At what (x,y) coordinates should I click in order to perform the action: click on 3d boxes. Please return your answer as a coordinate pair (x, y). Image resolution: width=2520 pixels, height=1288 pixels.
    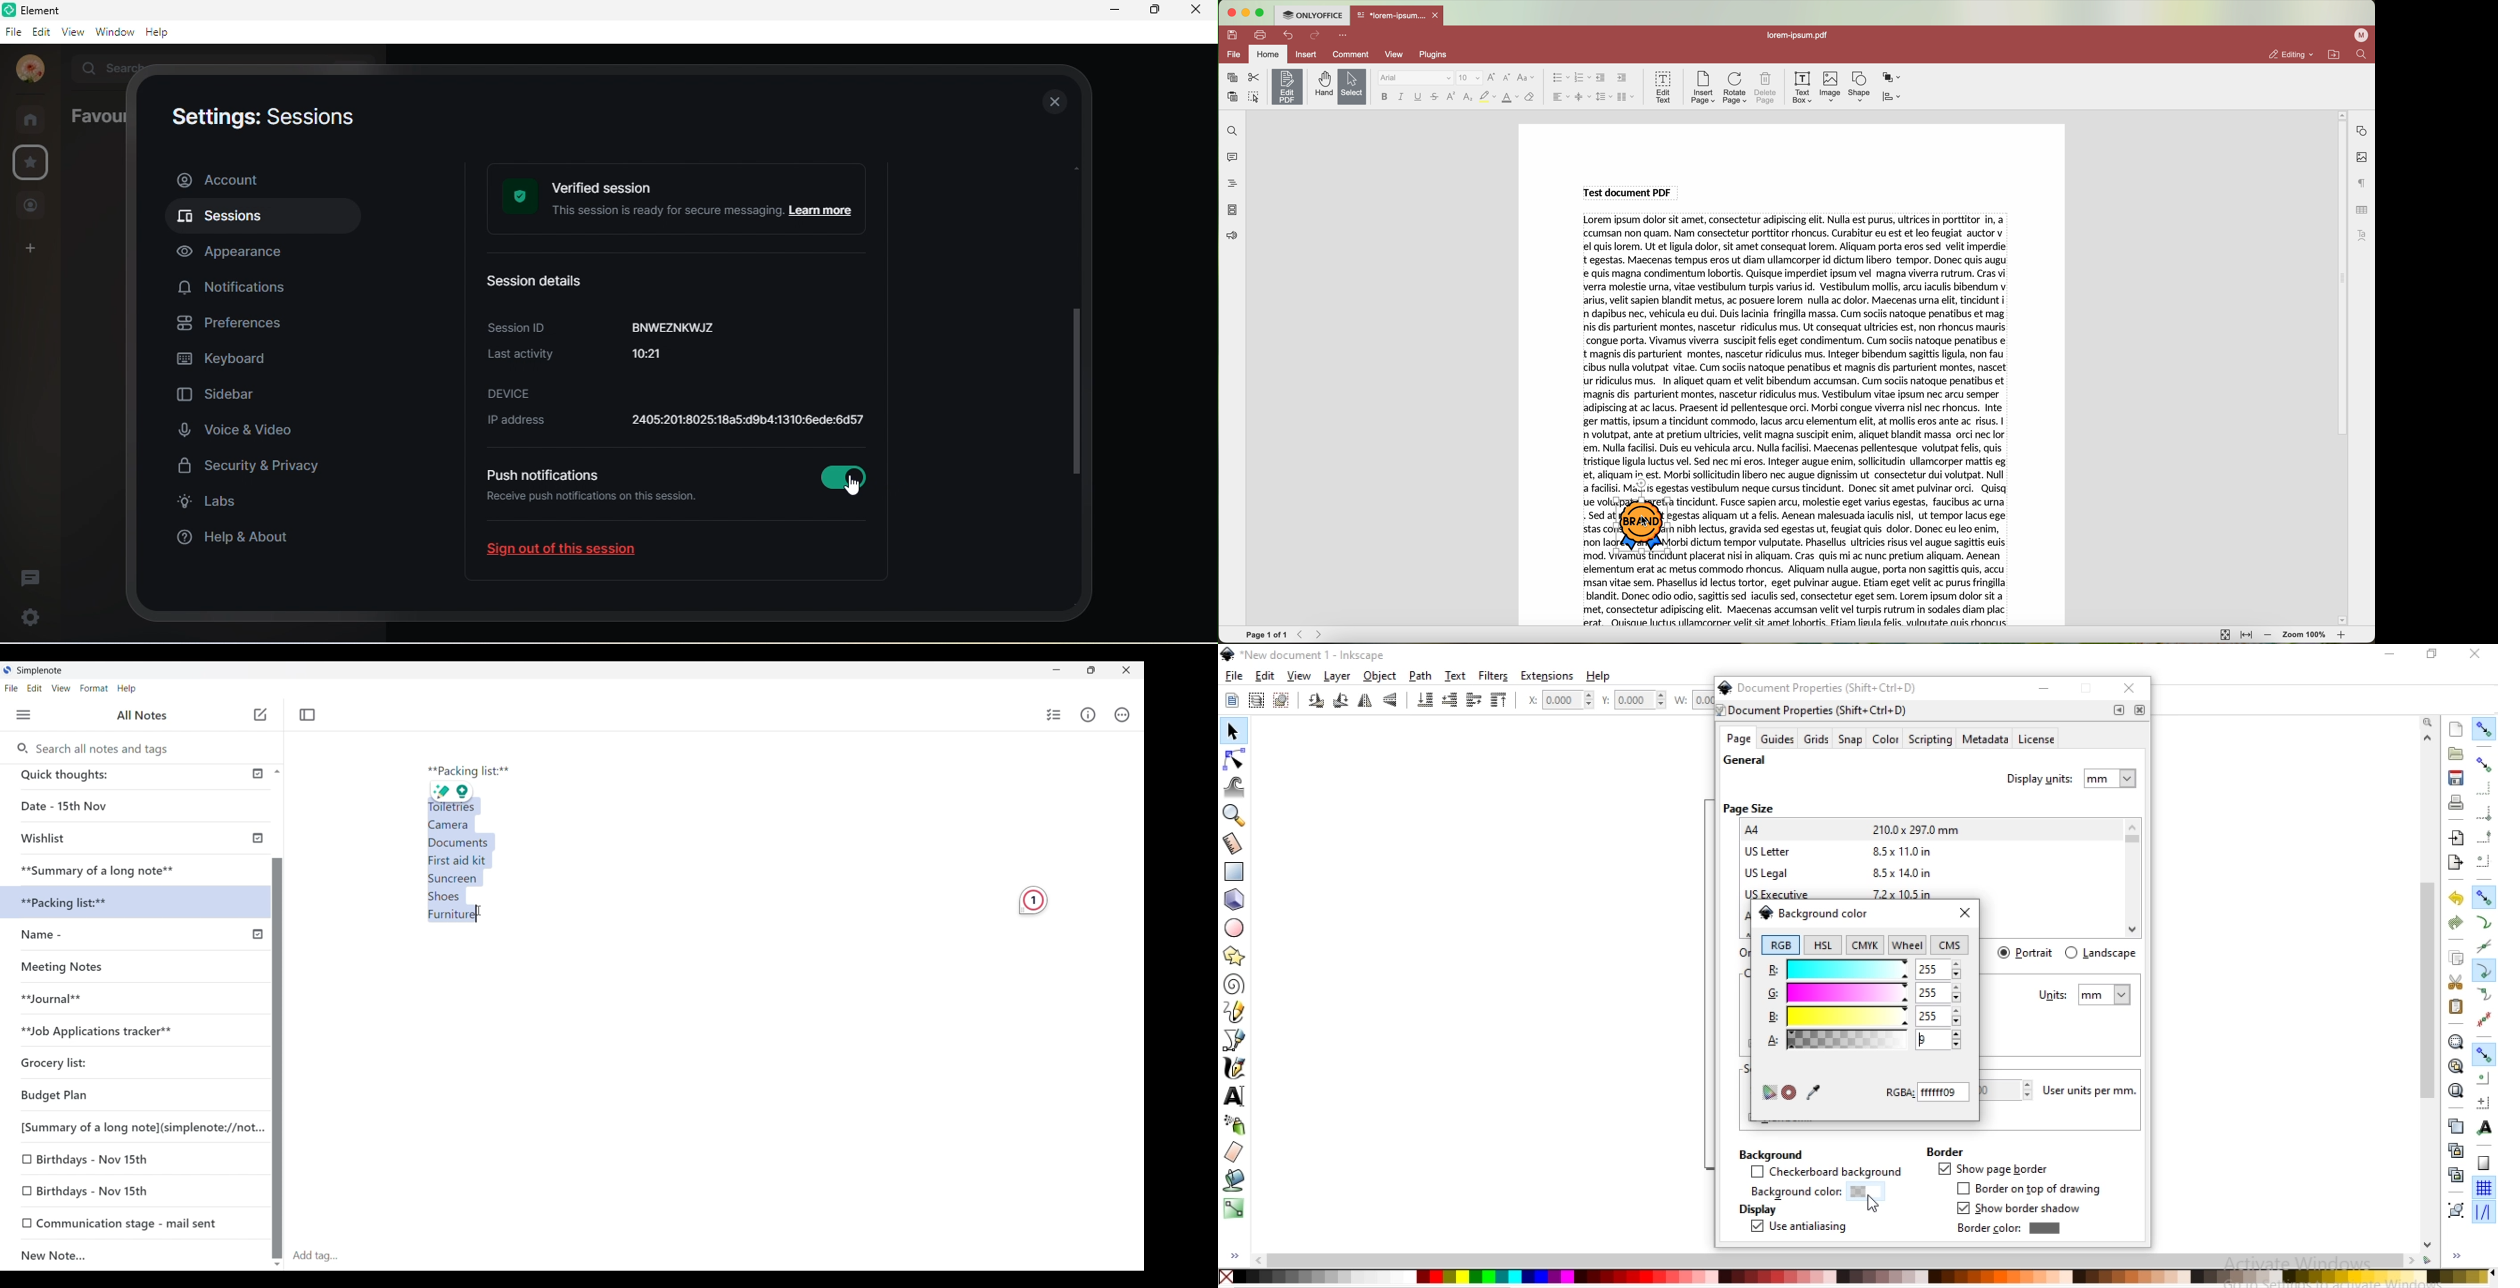
    Looking at the image, I should click on (1234, 900).